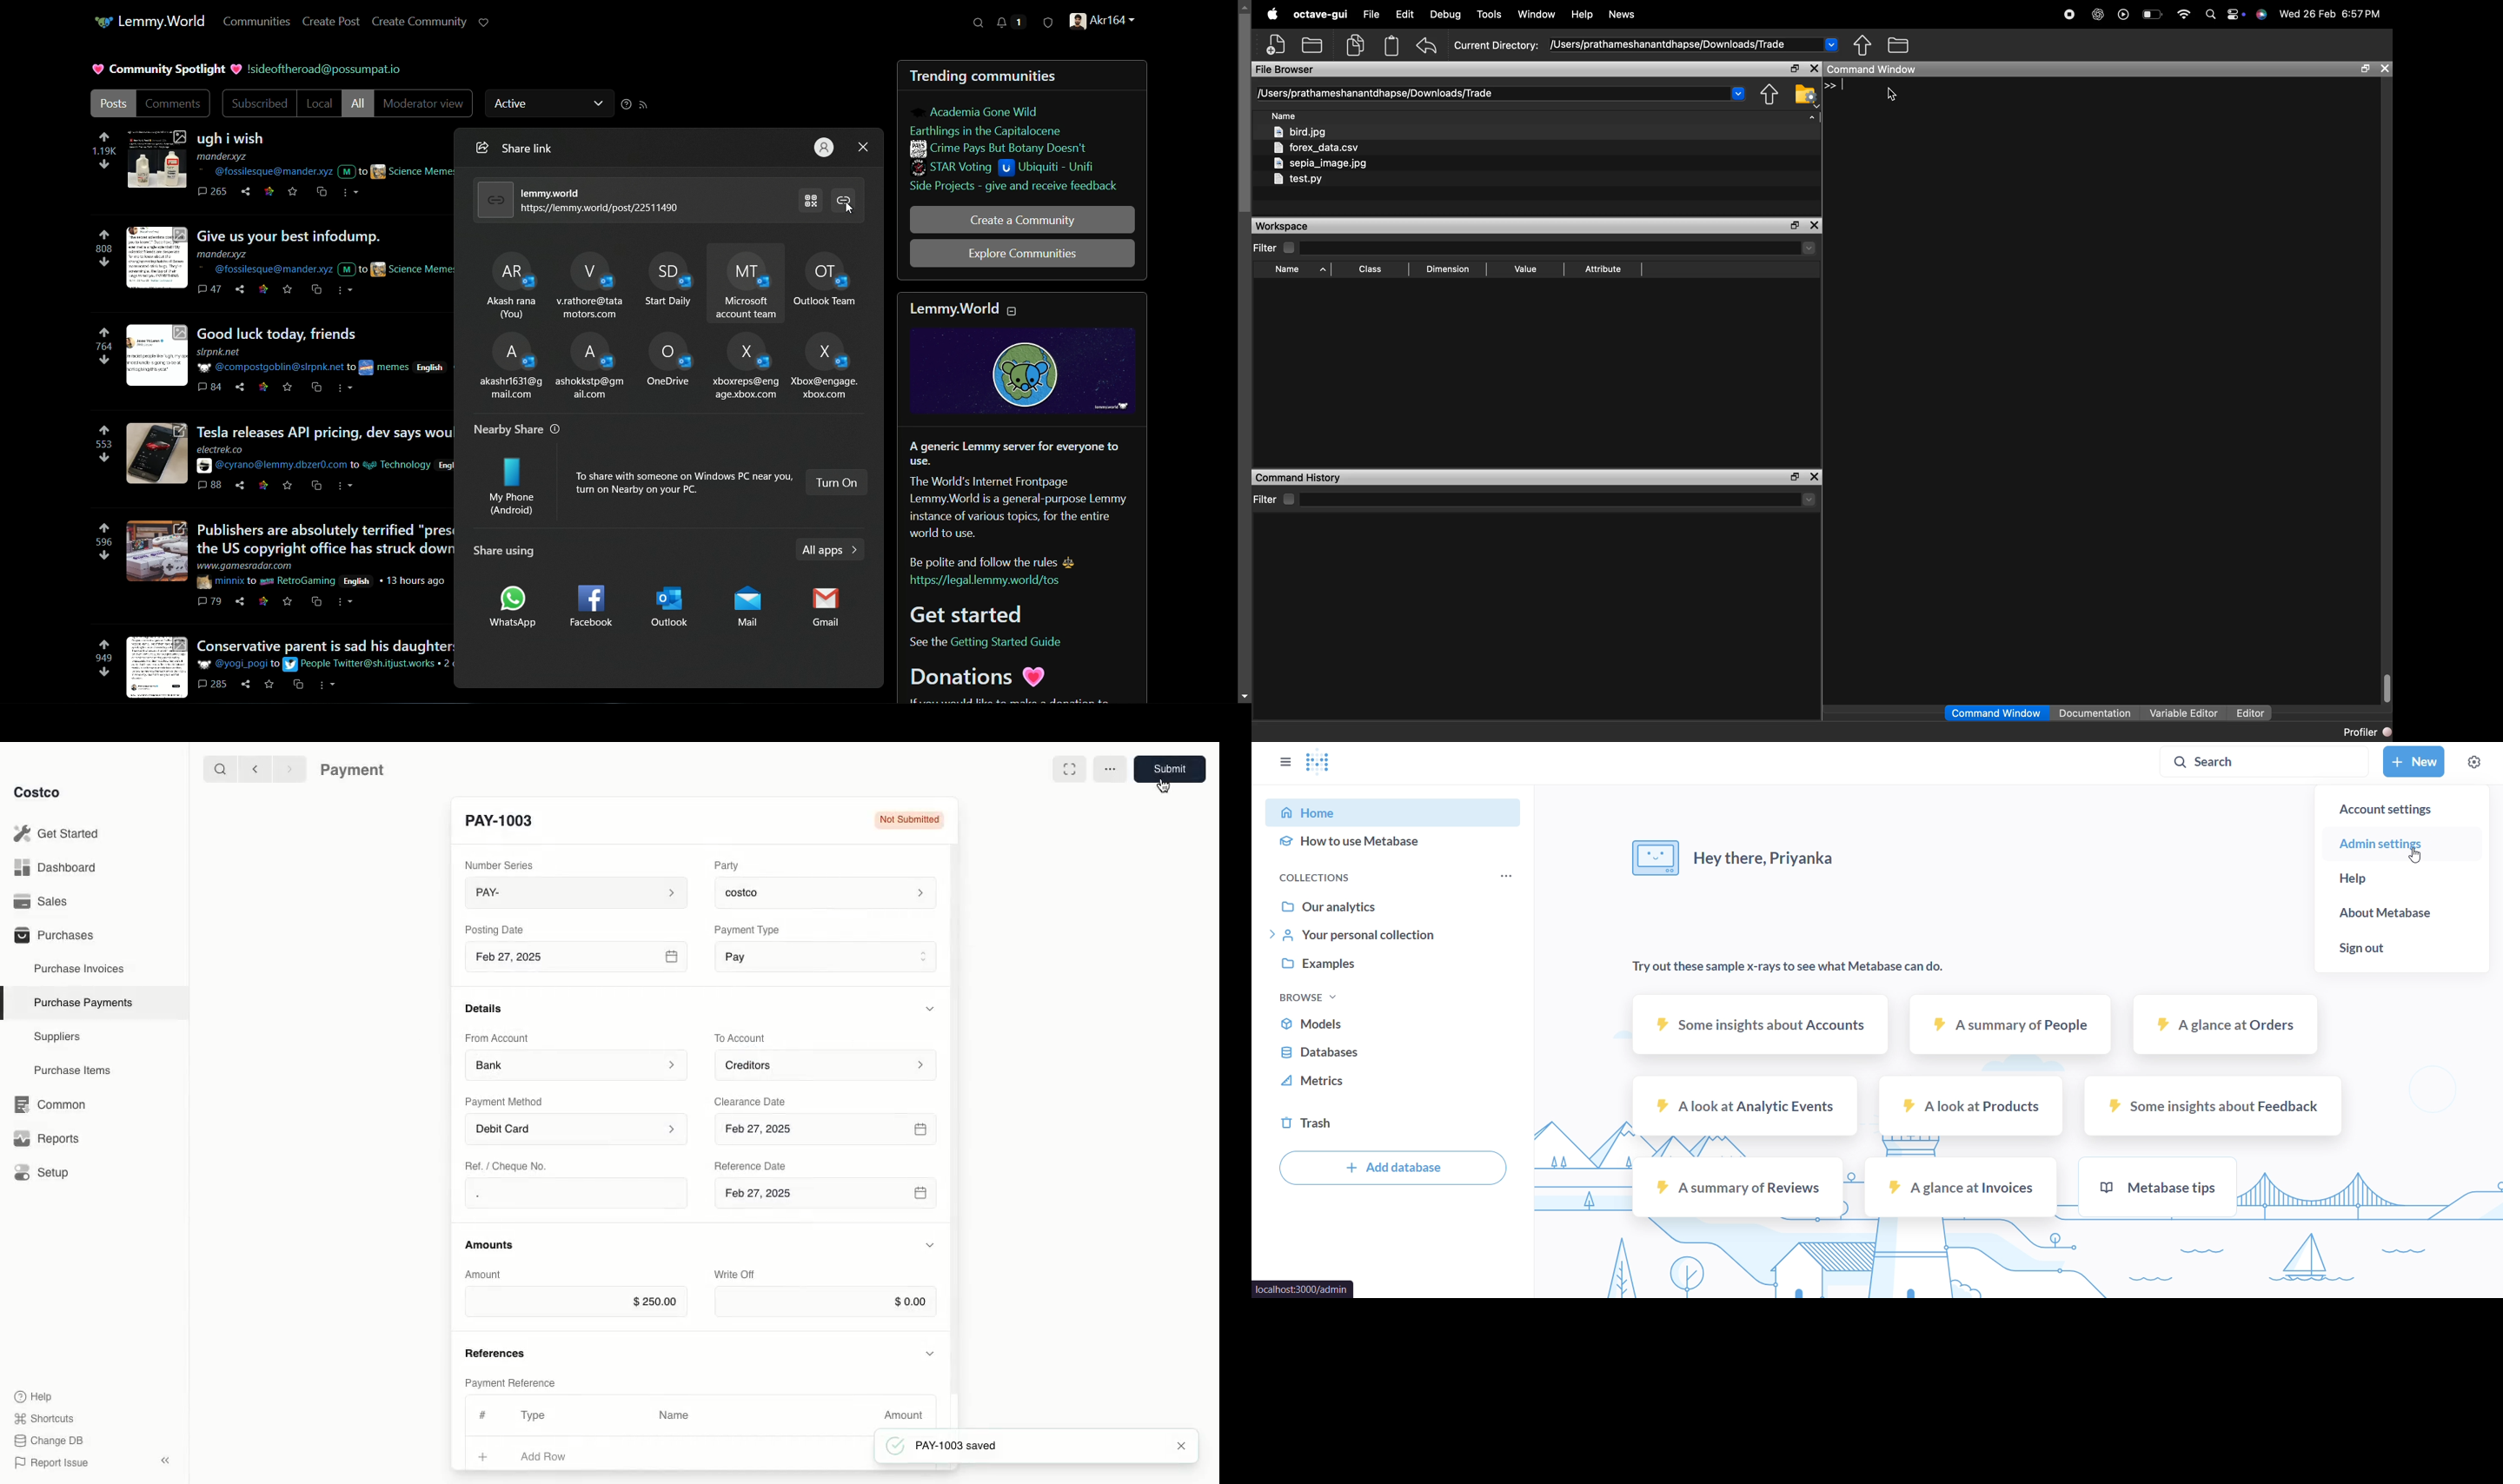 This screenshot has width=2520, height=1484. What do you see at coordinates (255, 768) in the screenshot?
I see `Back` at bounding box center [255, 768].